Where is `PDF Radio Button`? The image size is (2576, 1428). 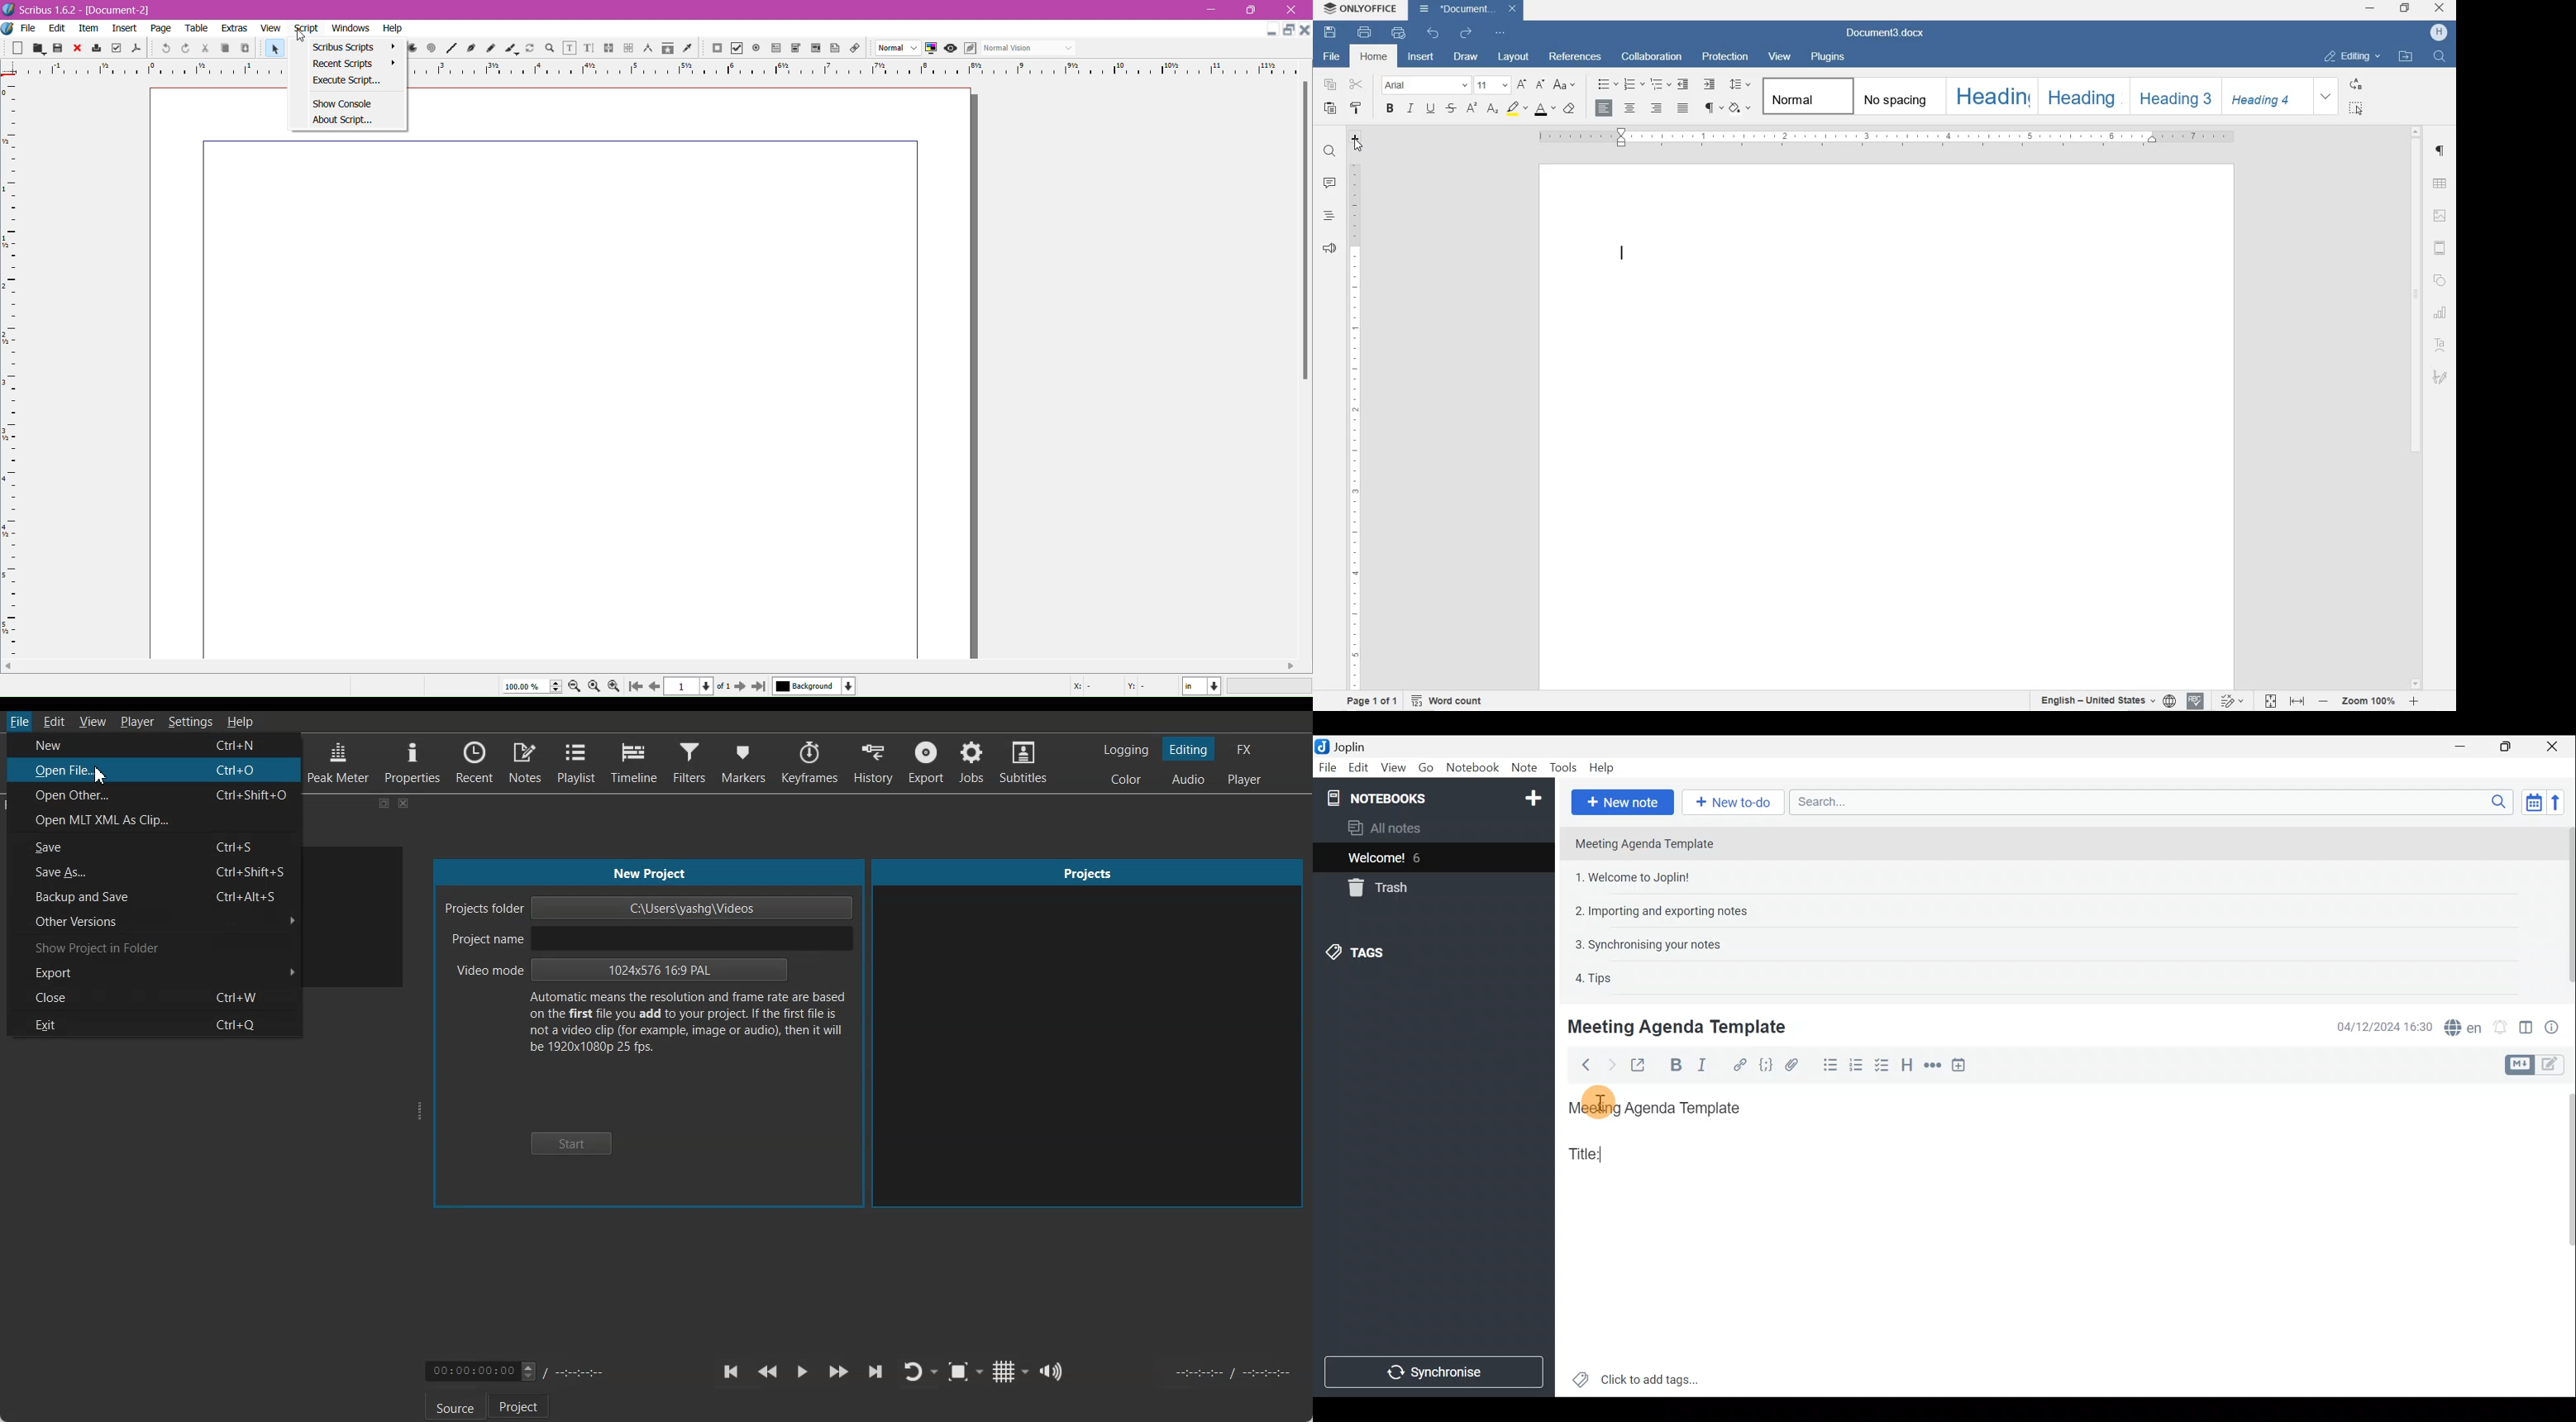
PDF Radio Button is located at coordinates (756, 49).